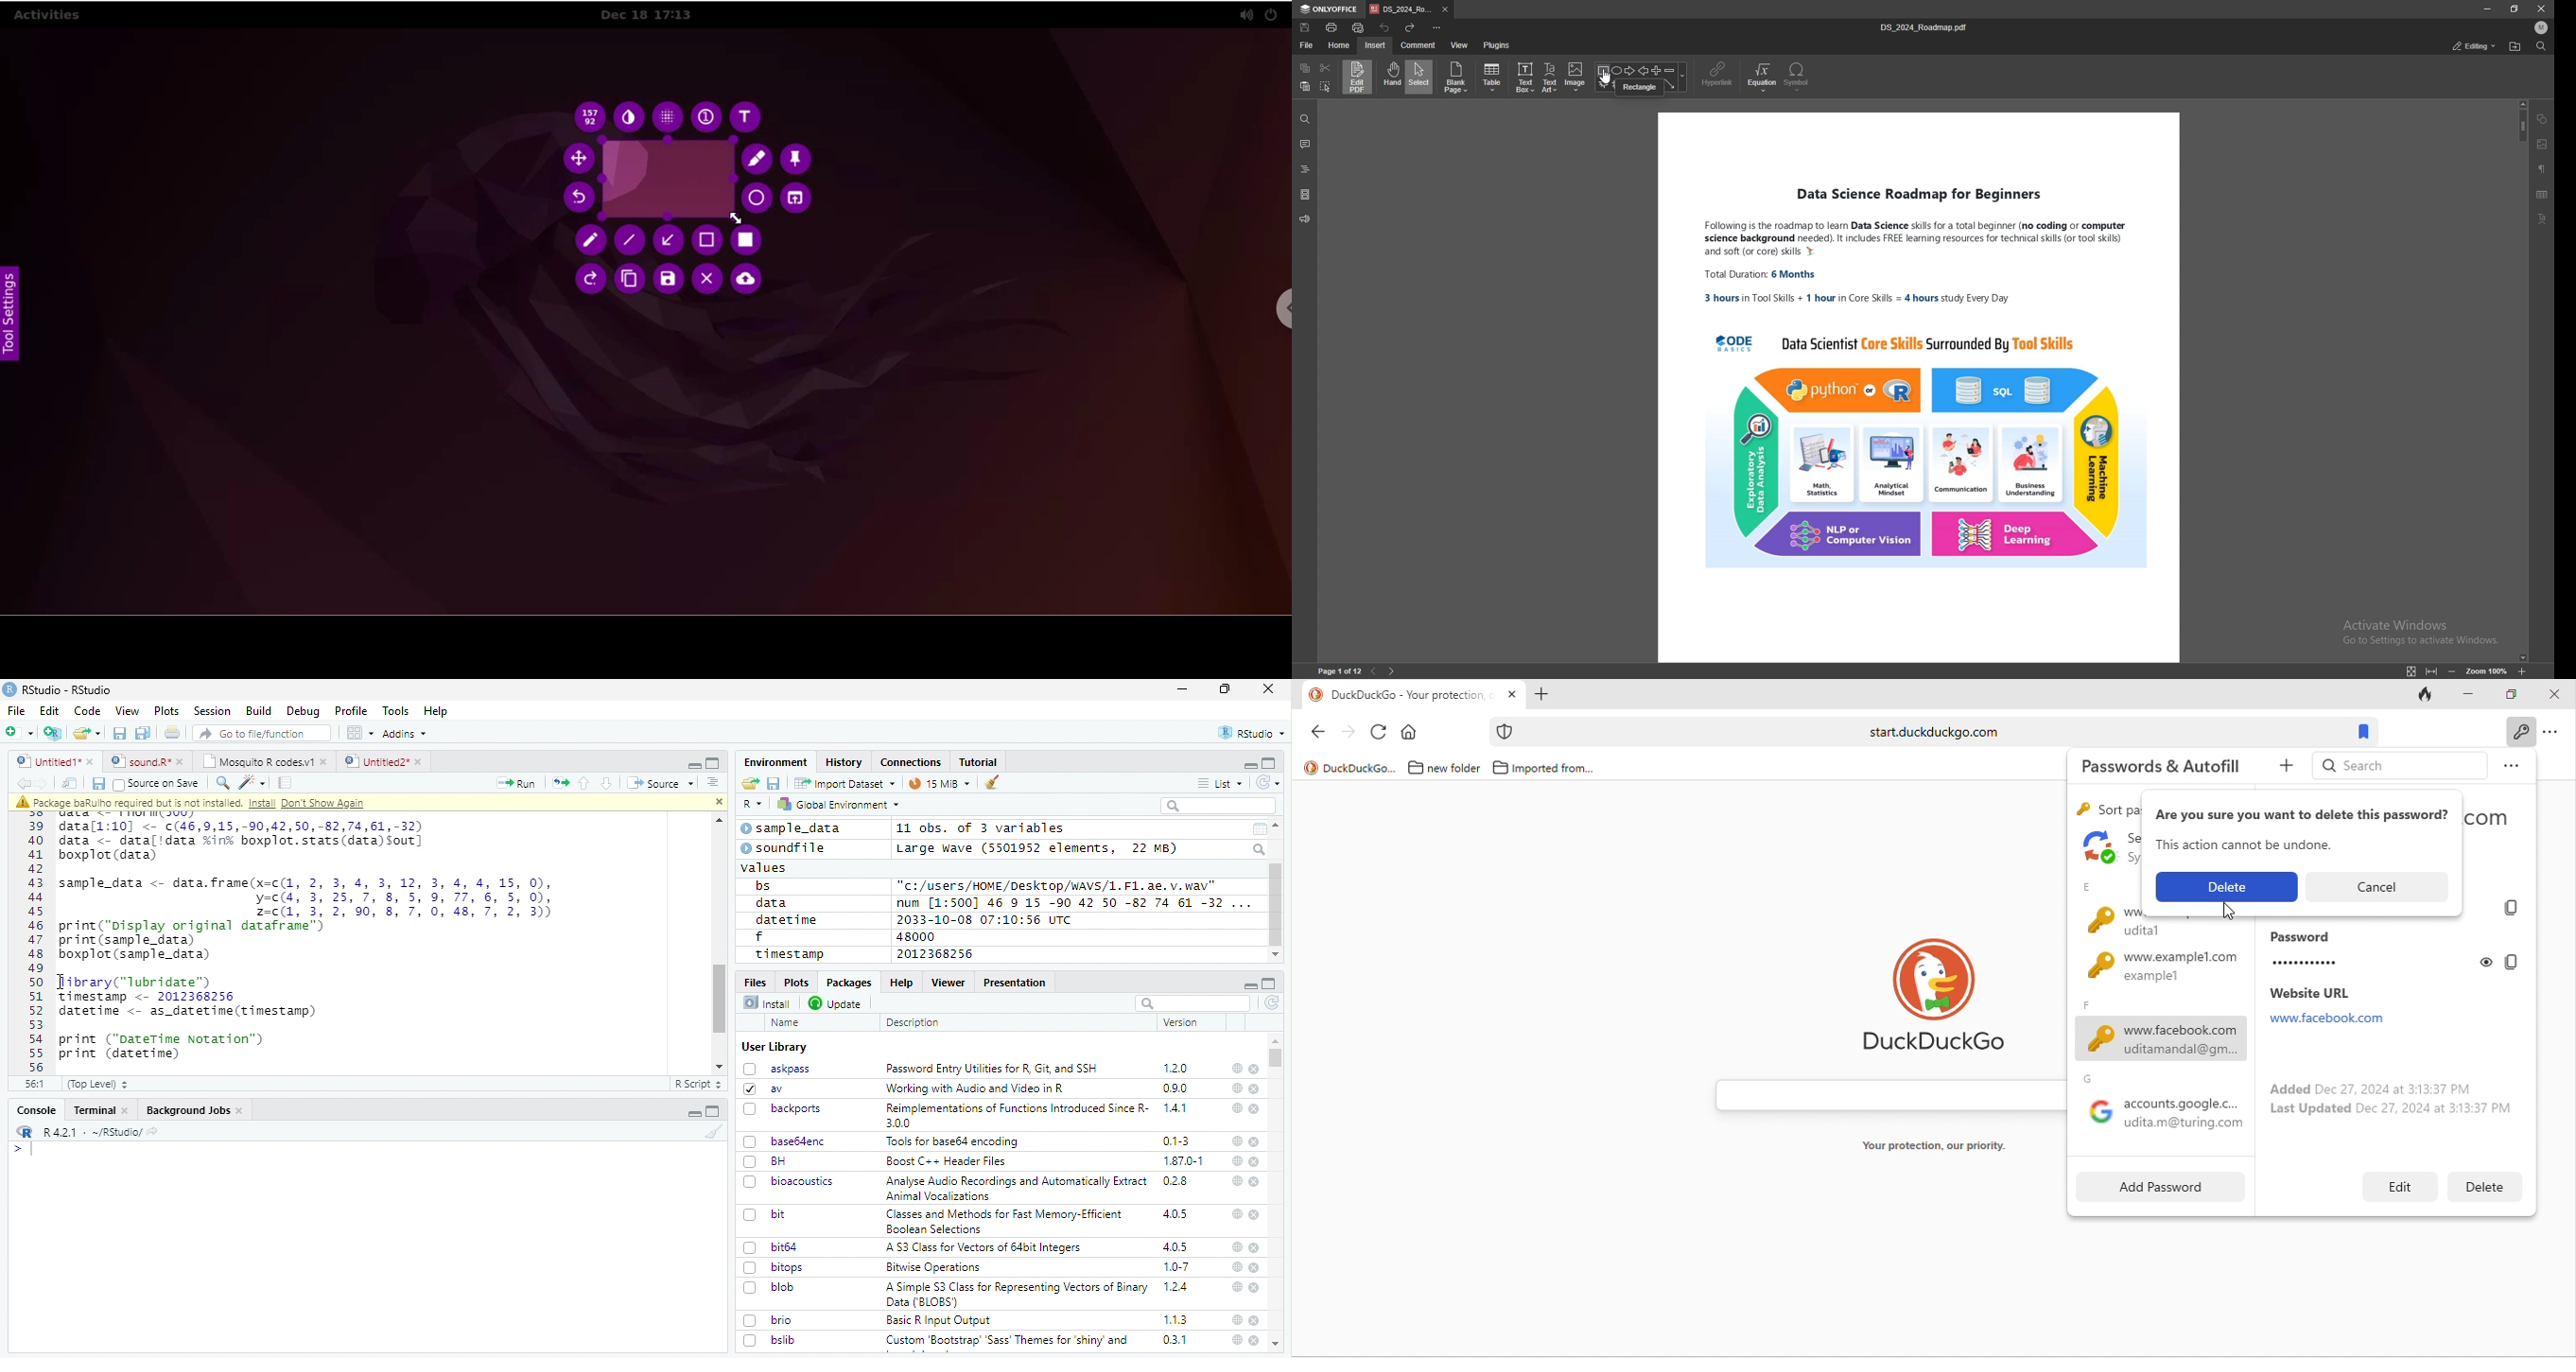  Describe the element at coordinates (2511, 962) in the screenshot. I see `copy` at that location.